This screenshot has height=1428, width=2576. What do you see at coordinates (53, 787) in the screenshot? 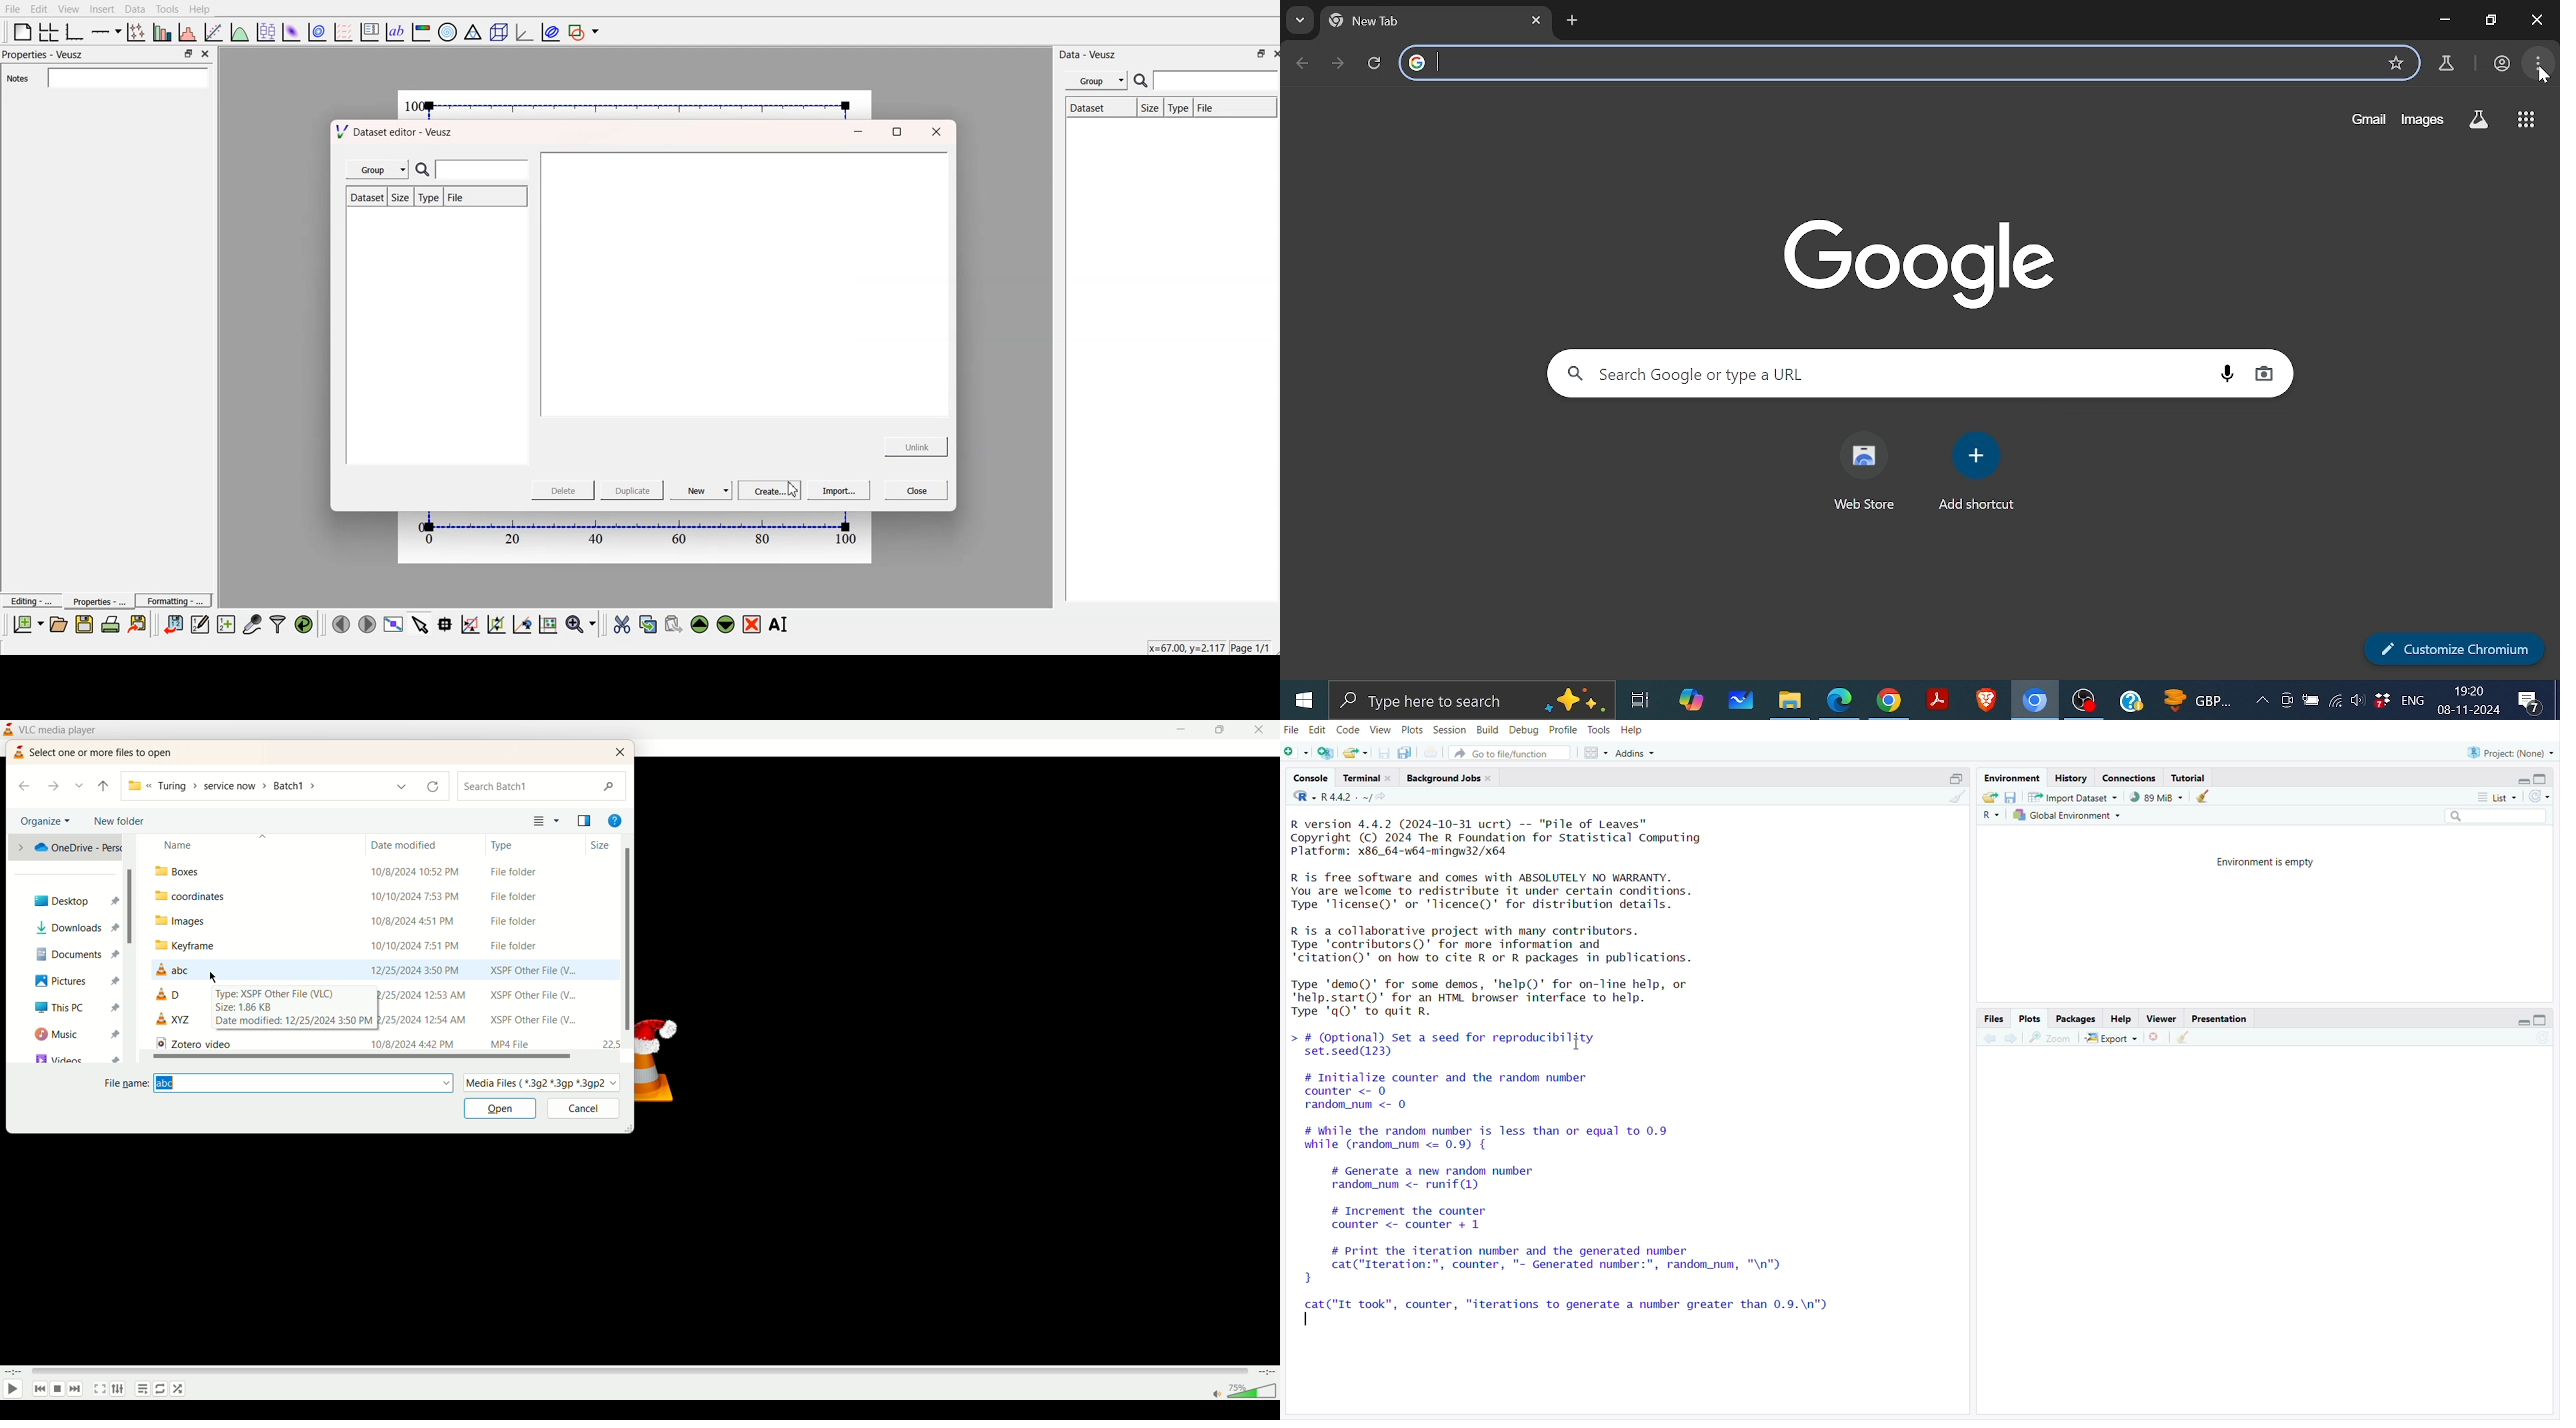
I see `forward` at bounding box center [53, 787].